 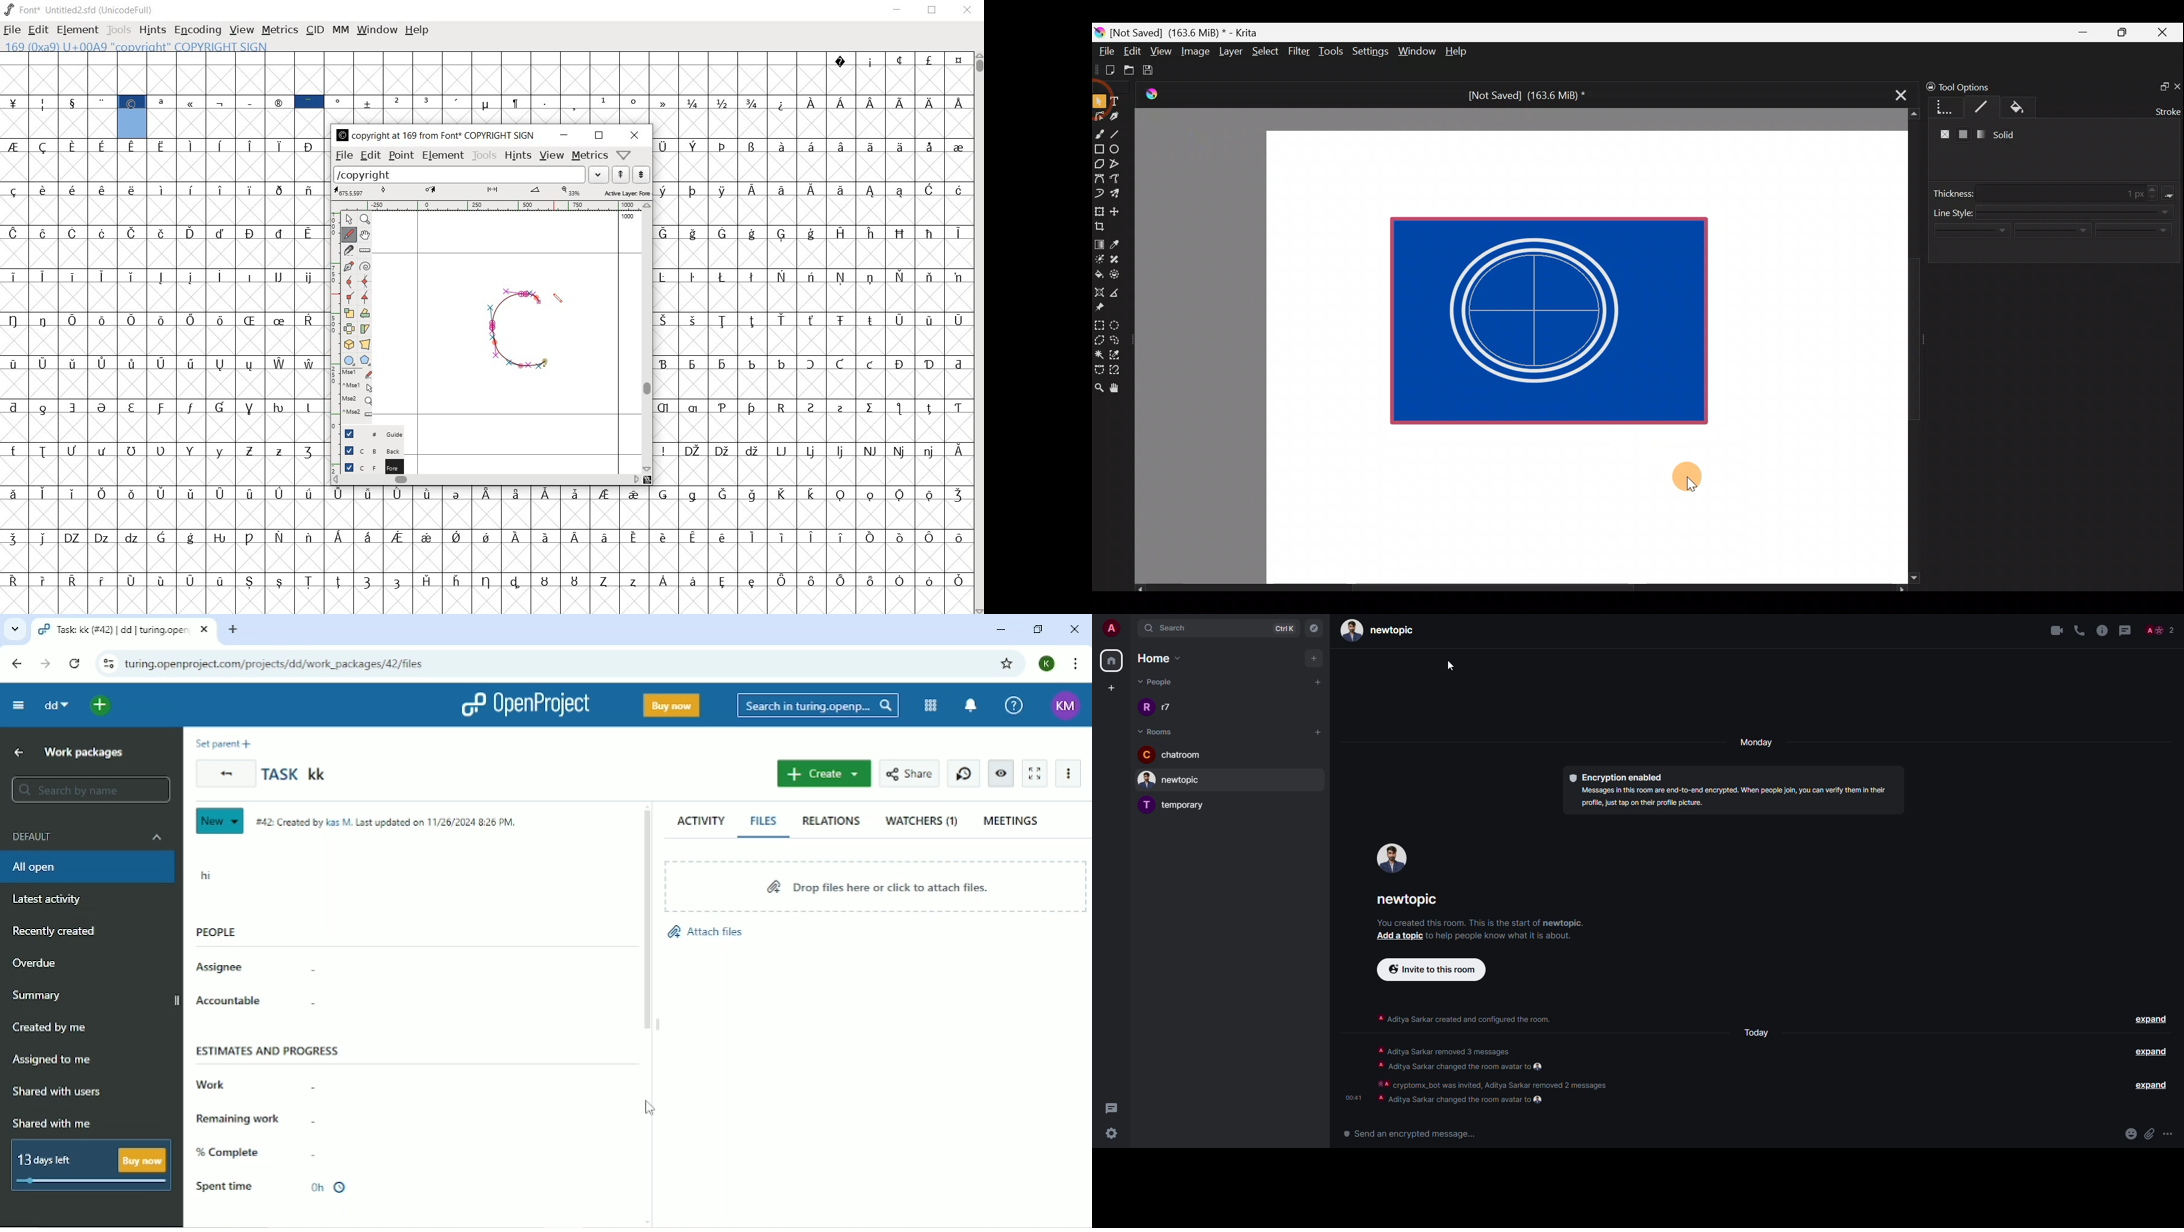 What do you see at coordinates (1099, 337) in the screenshot?
I see `Polygonal section tool` at bounding box center [1099, 337].